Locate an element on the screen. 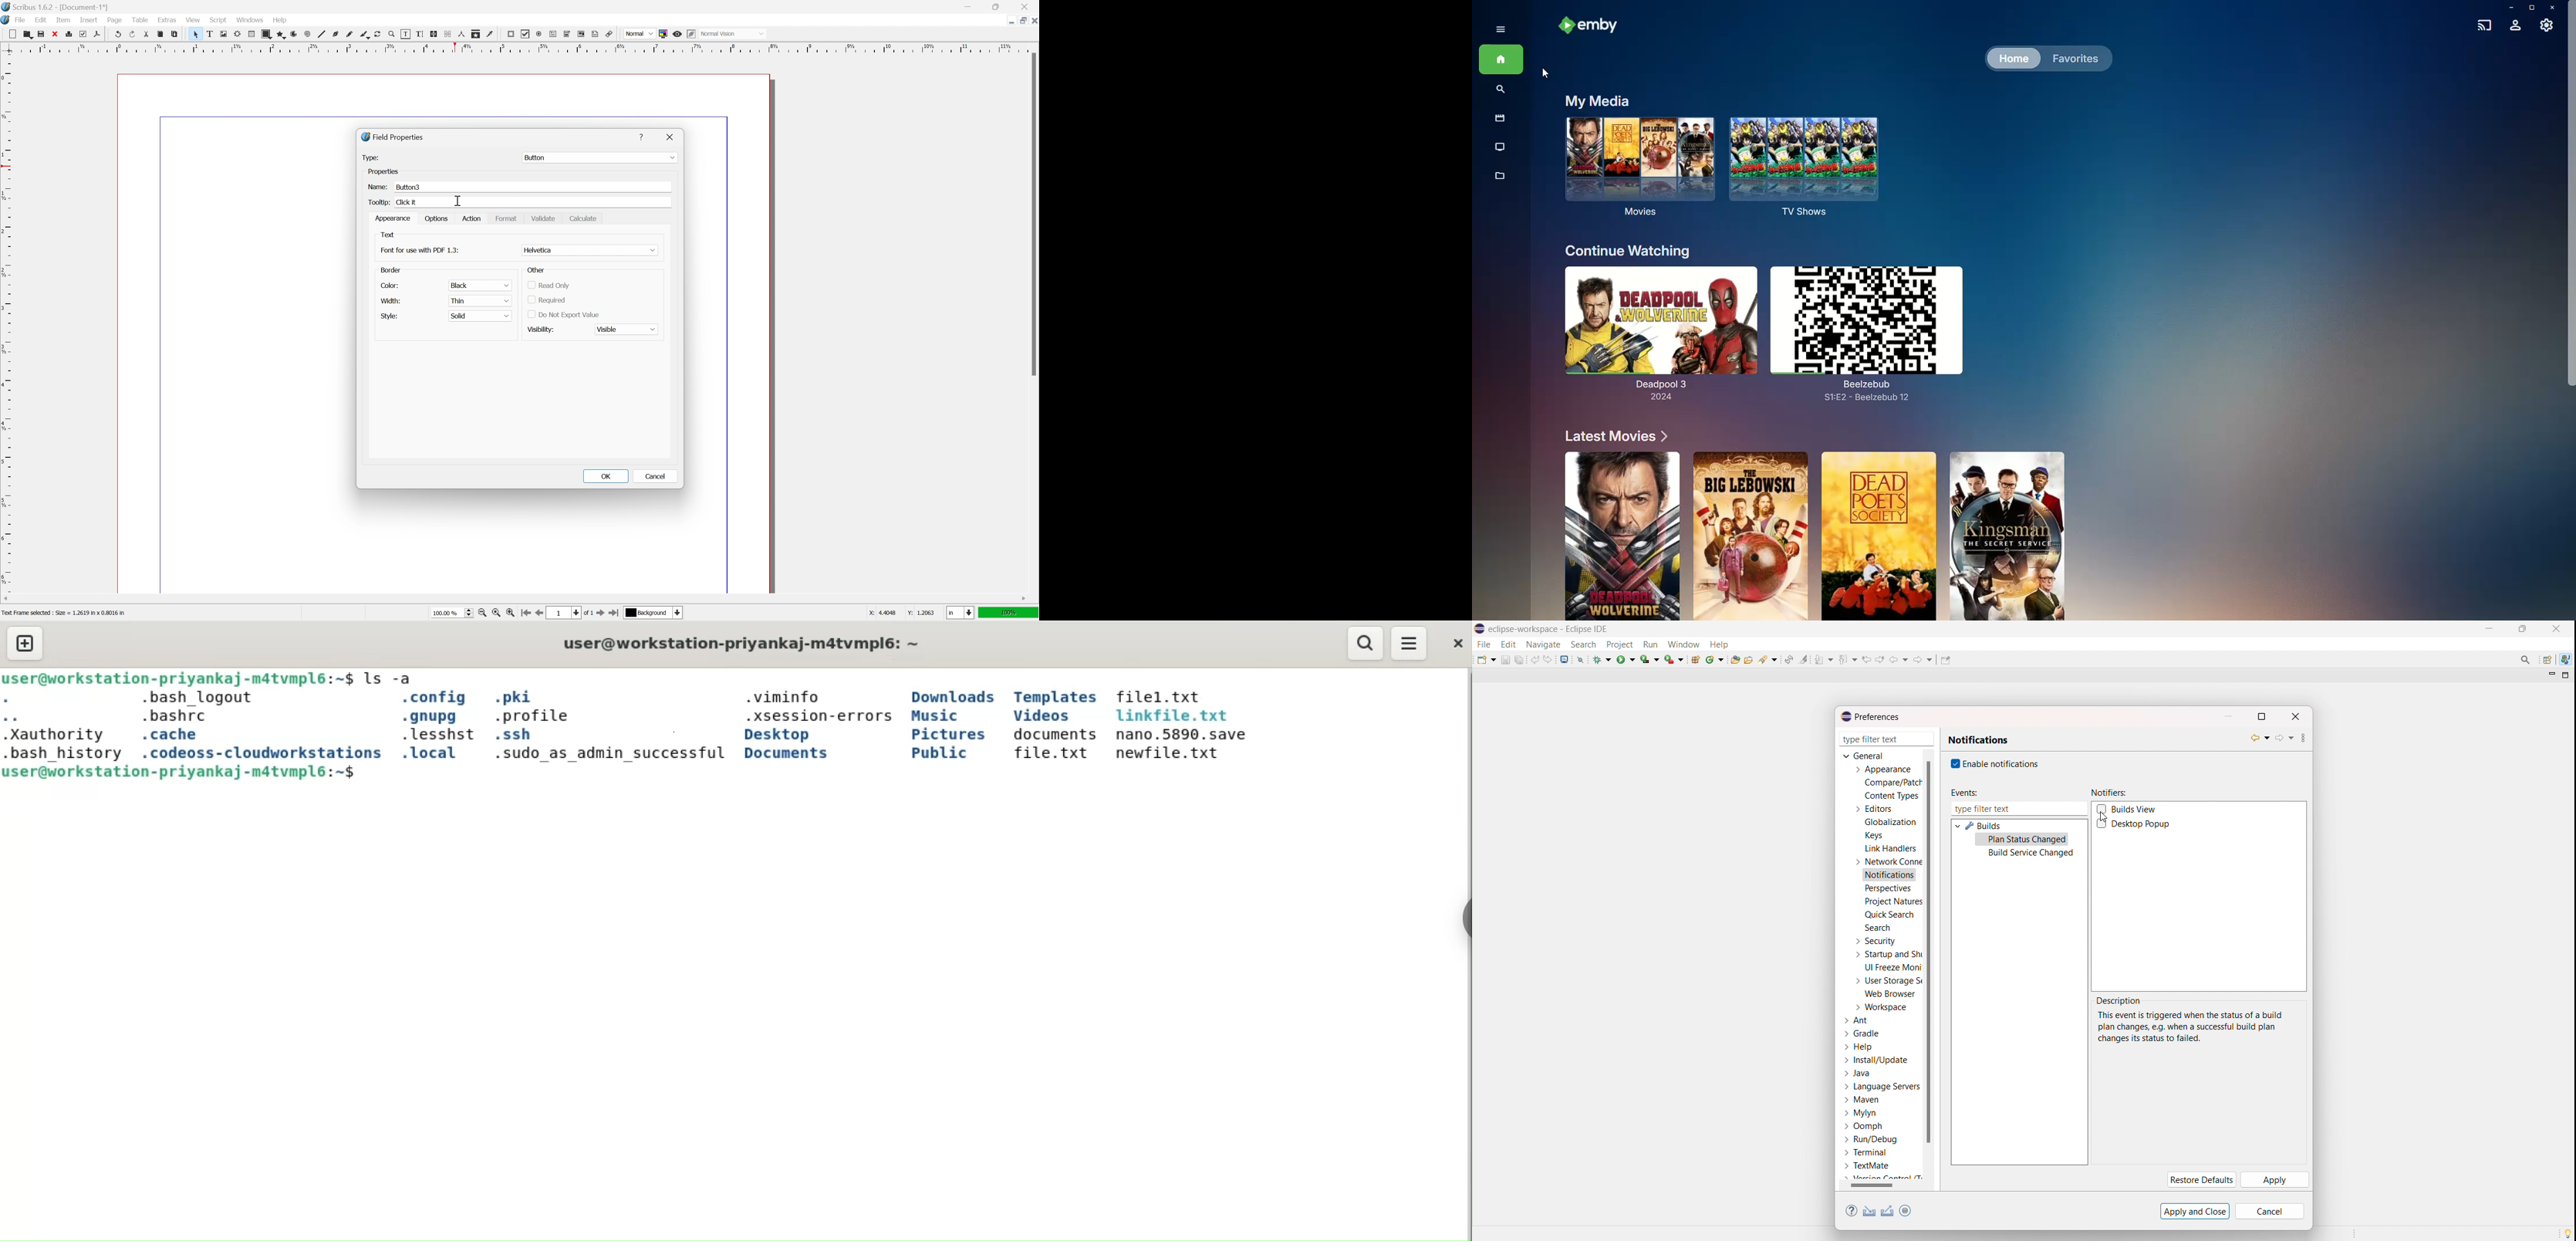 This screenshot has height=1260, width=2576. insert is located at coordinates (90, 20).